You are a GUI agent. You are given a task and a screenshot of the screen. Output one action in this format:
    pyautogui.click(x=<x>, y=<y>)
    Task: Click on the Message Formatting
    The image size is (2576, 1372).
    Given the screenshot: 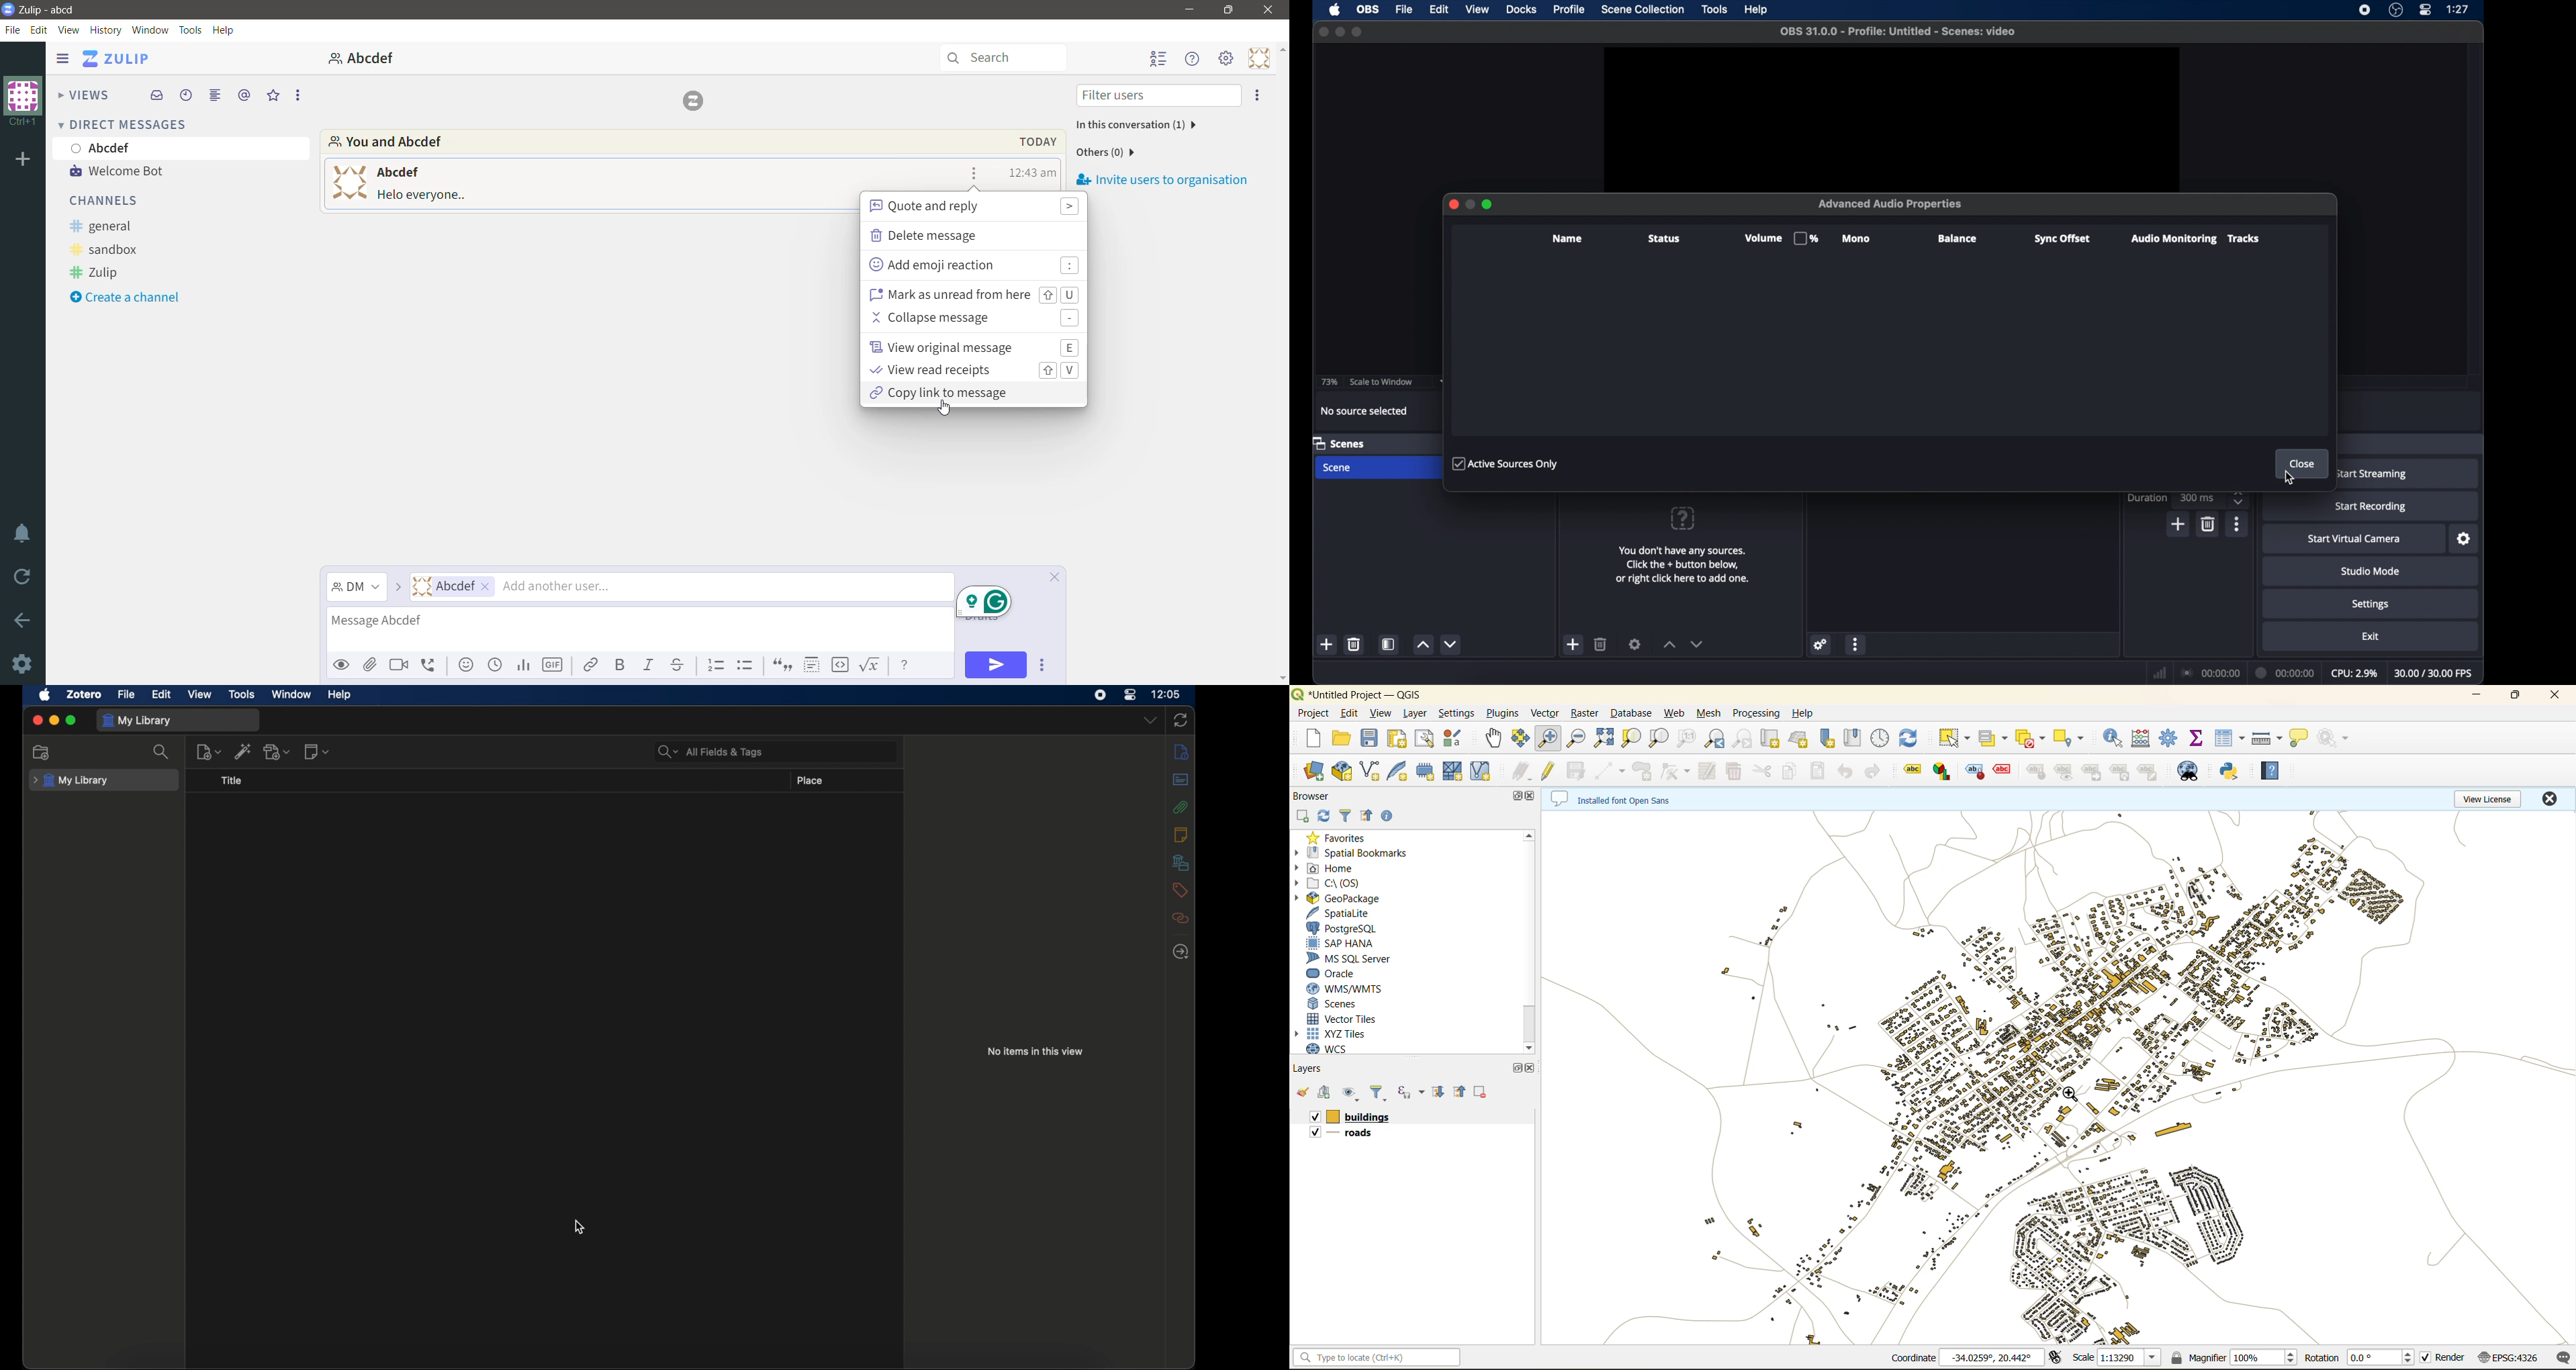 What is the action you would take?
    pyautogui.click(x=907, y=666)
    